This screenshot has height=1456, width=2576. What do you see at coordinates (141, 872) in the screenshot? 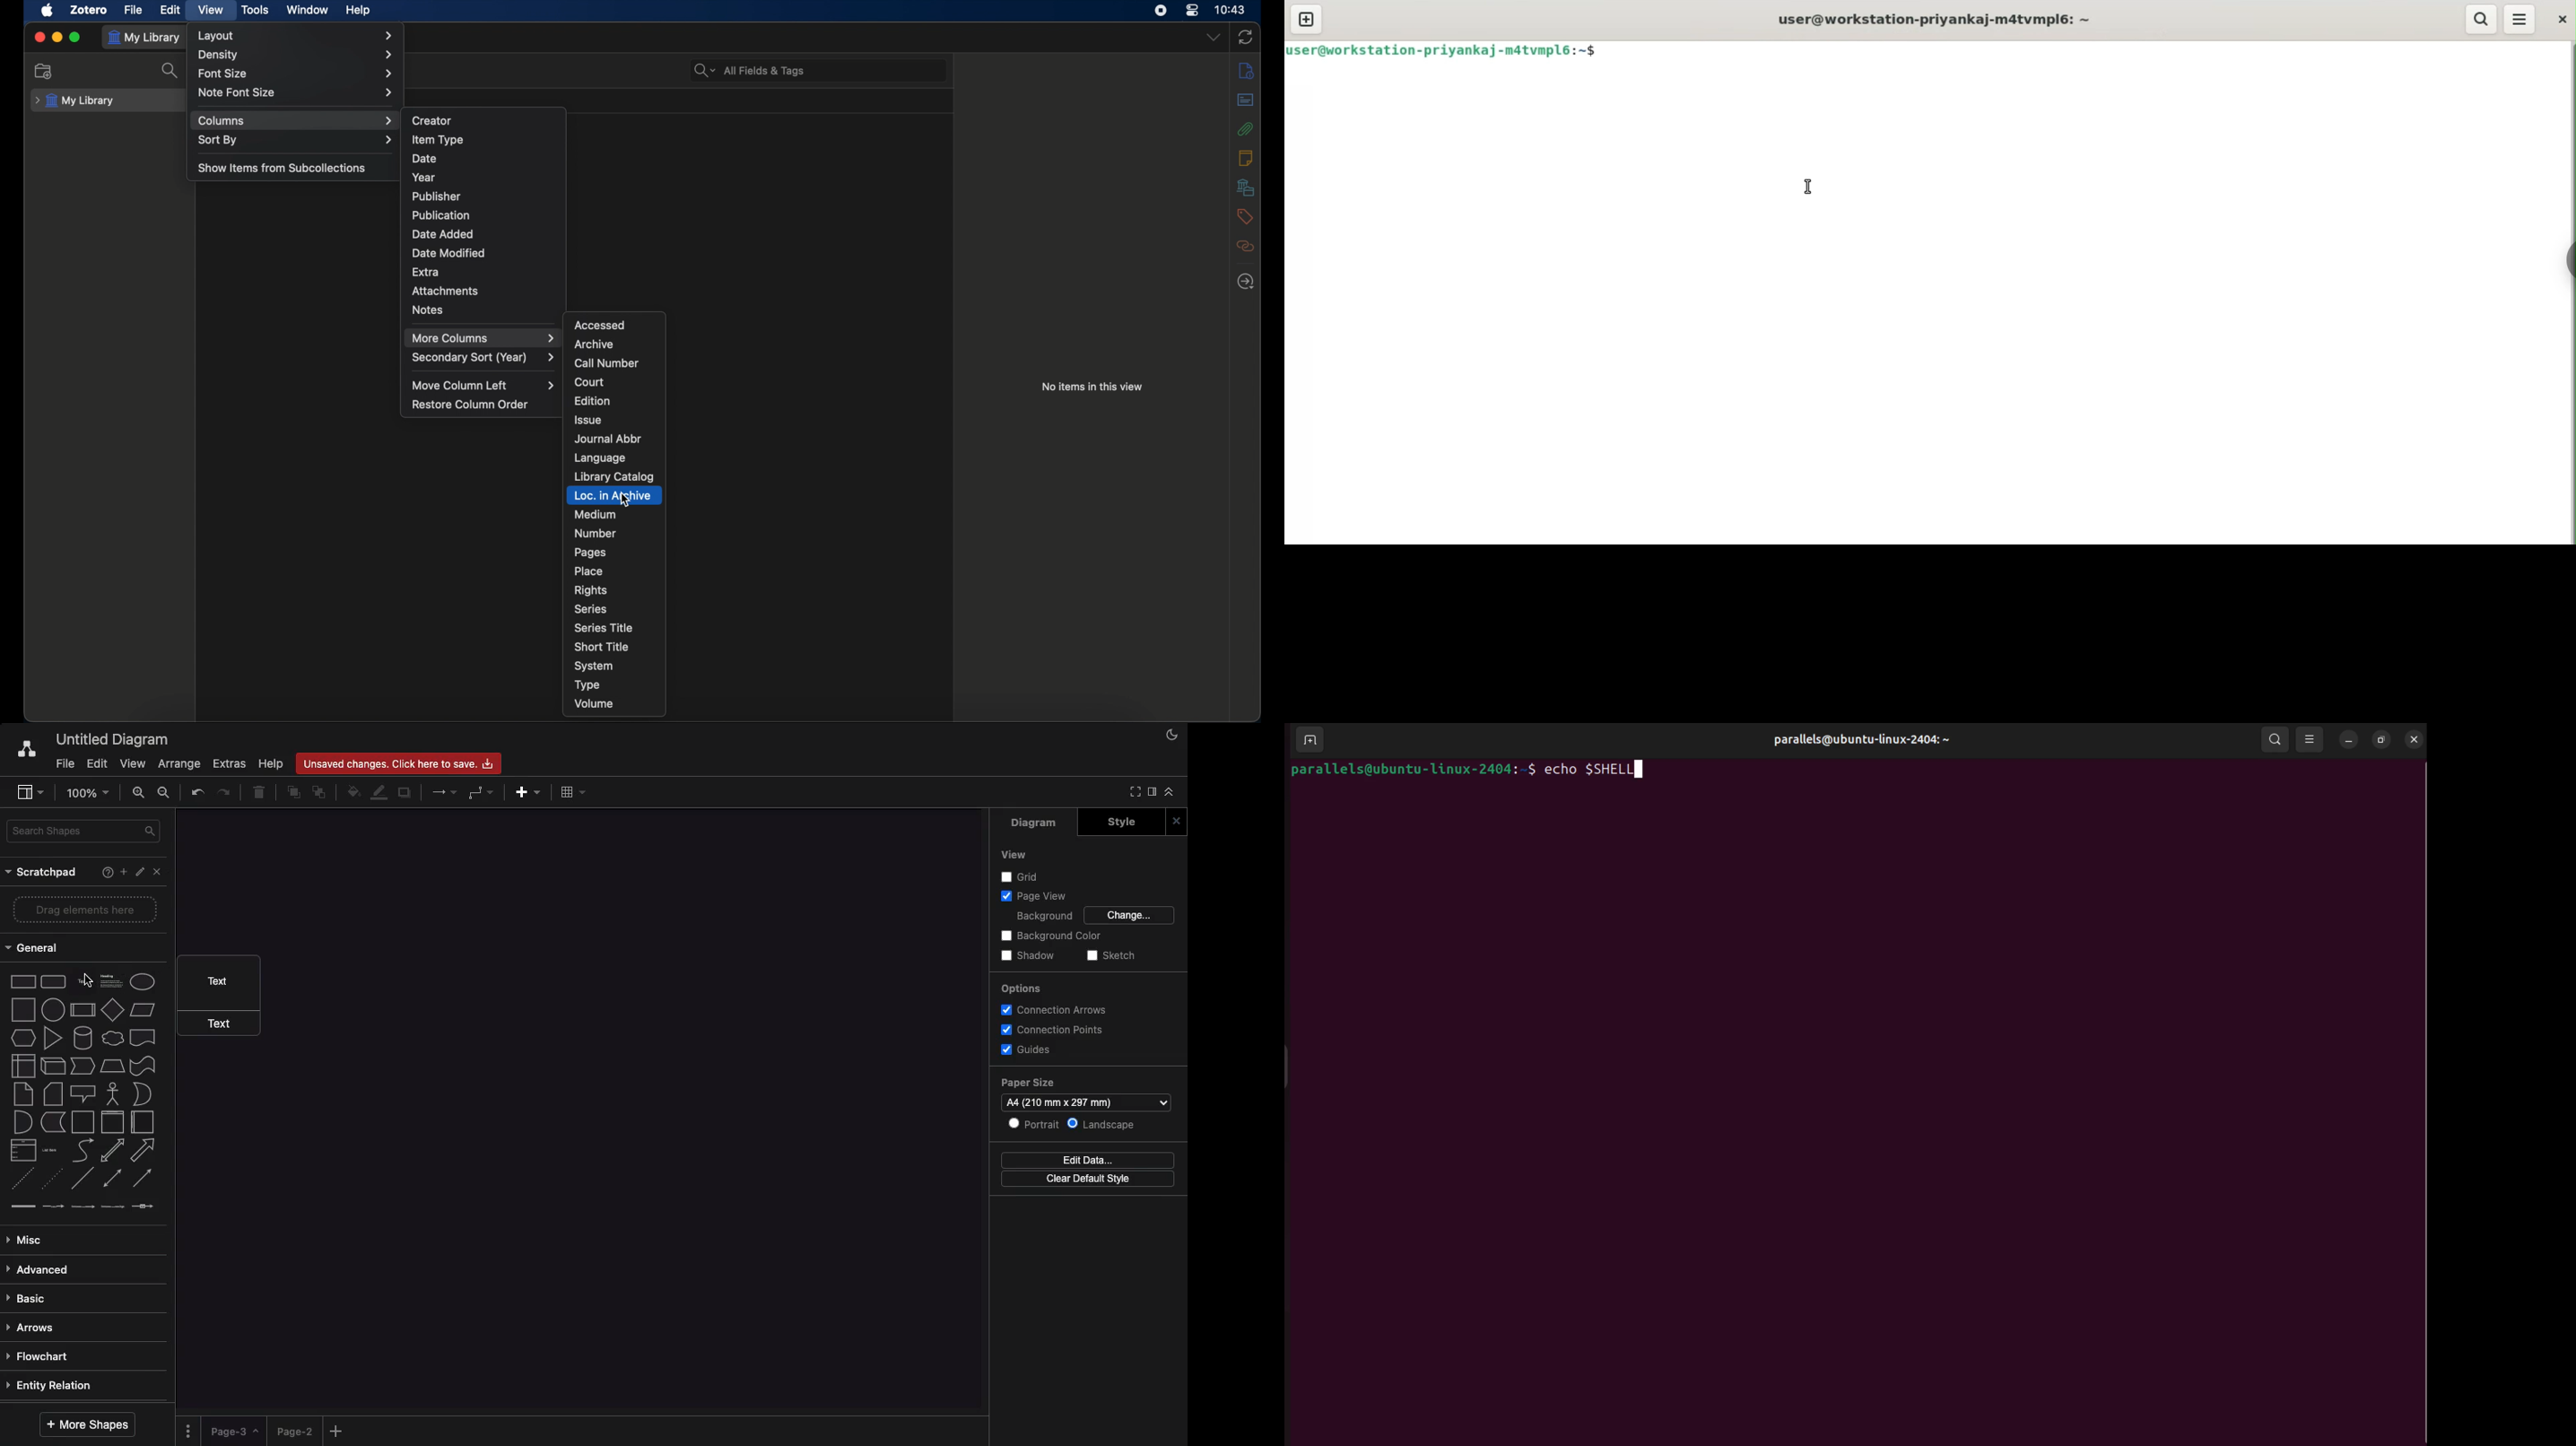
I see `Edit` at bounding box center [141, 872].